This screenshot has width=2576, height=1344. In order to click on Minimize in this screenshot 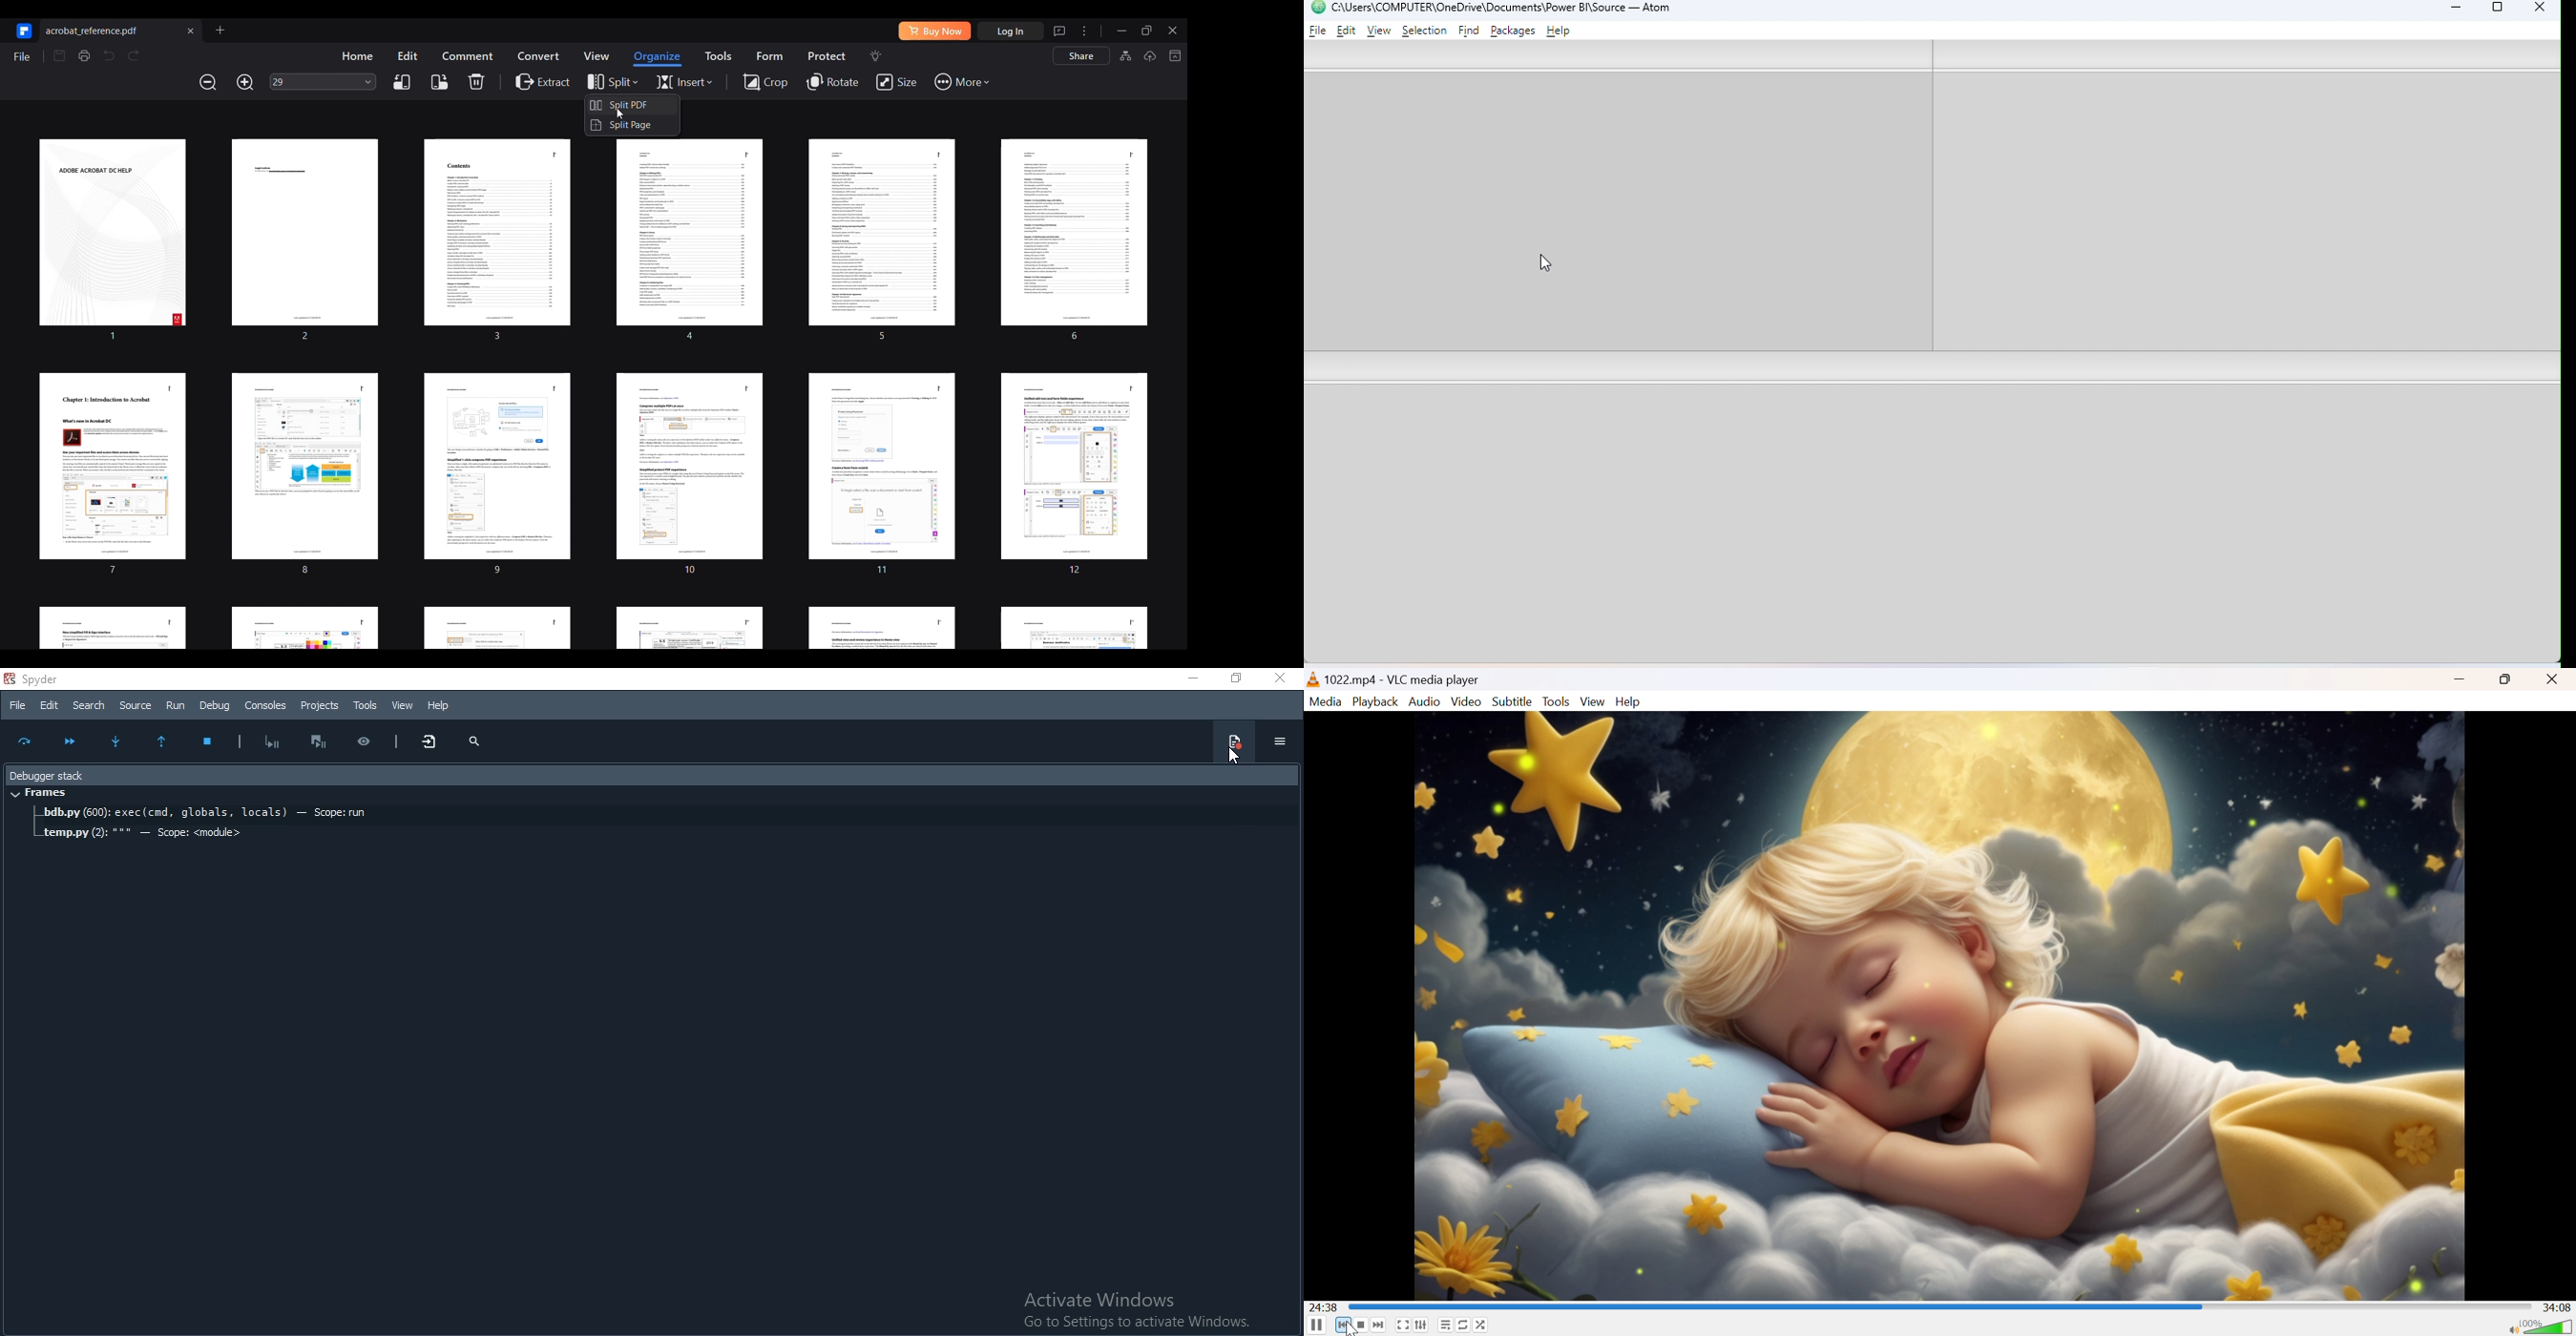, I will do `click(2459, 681)`.